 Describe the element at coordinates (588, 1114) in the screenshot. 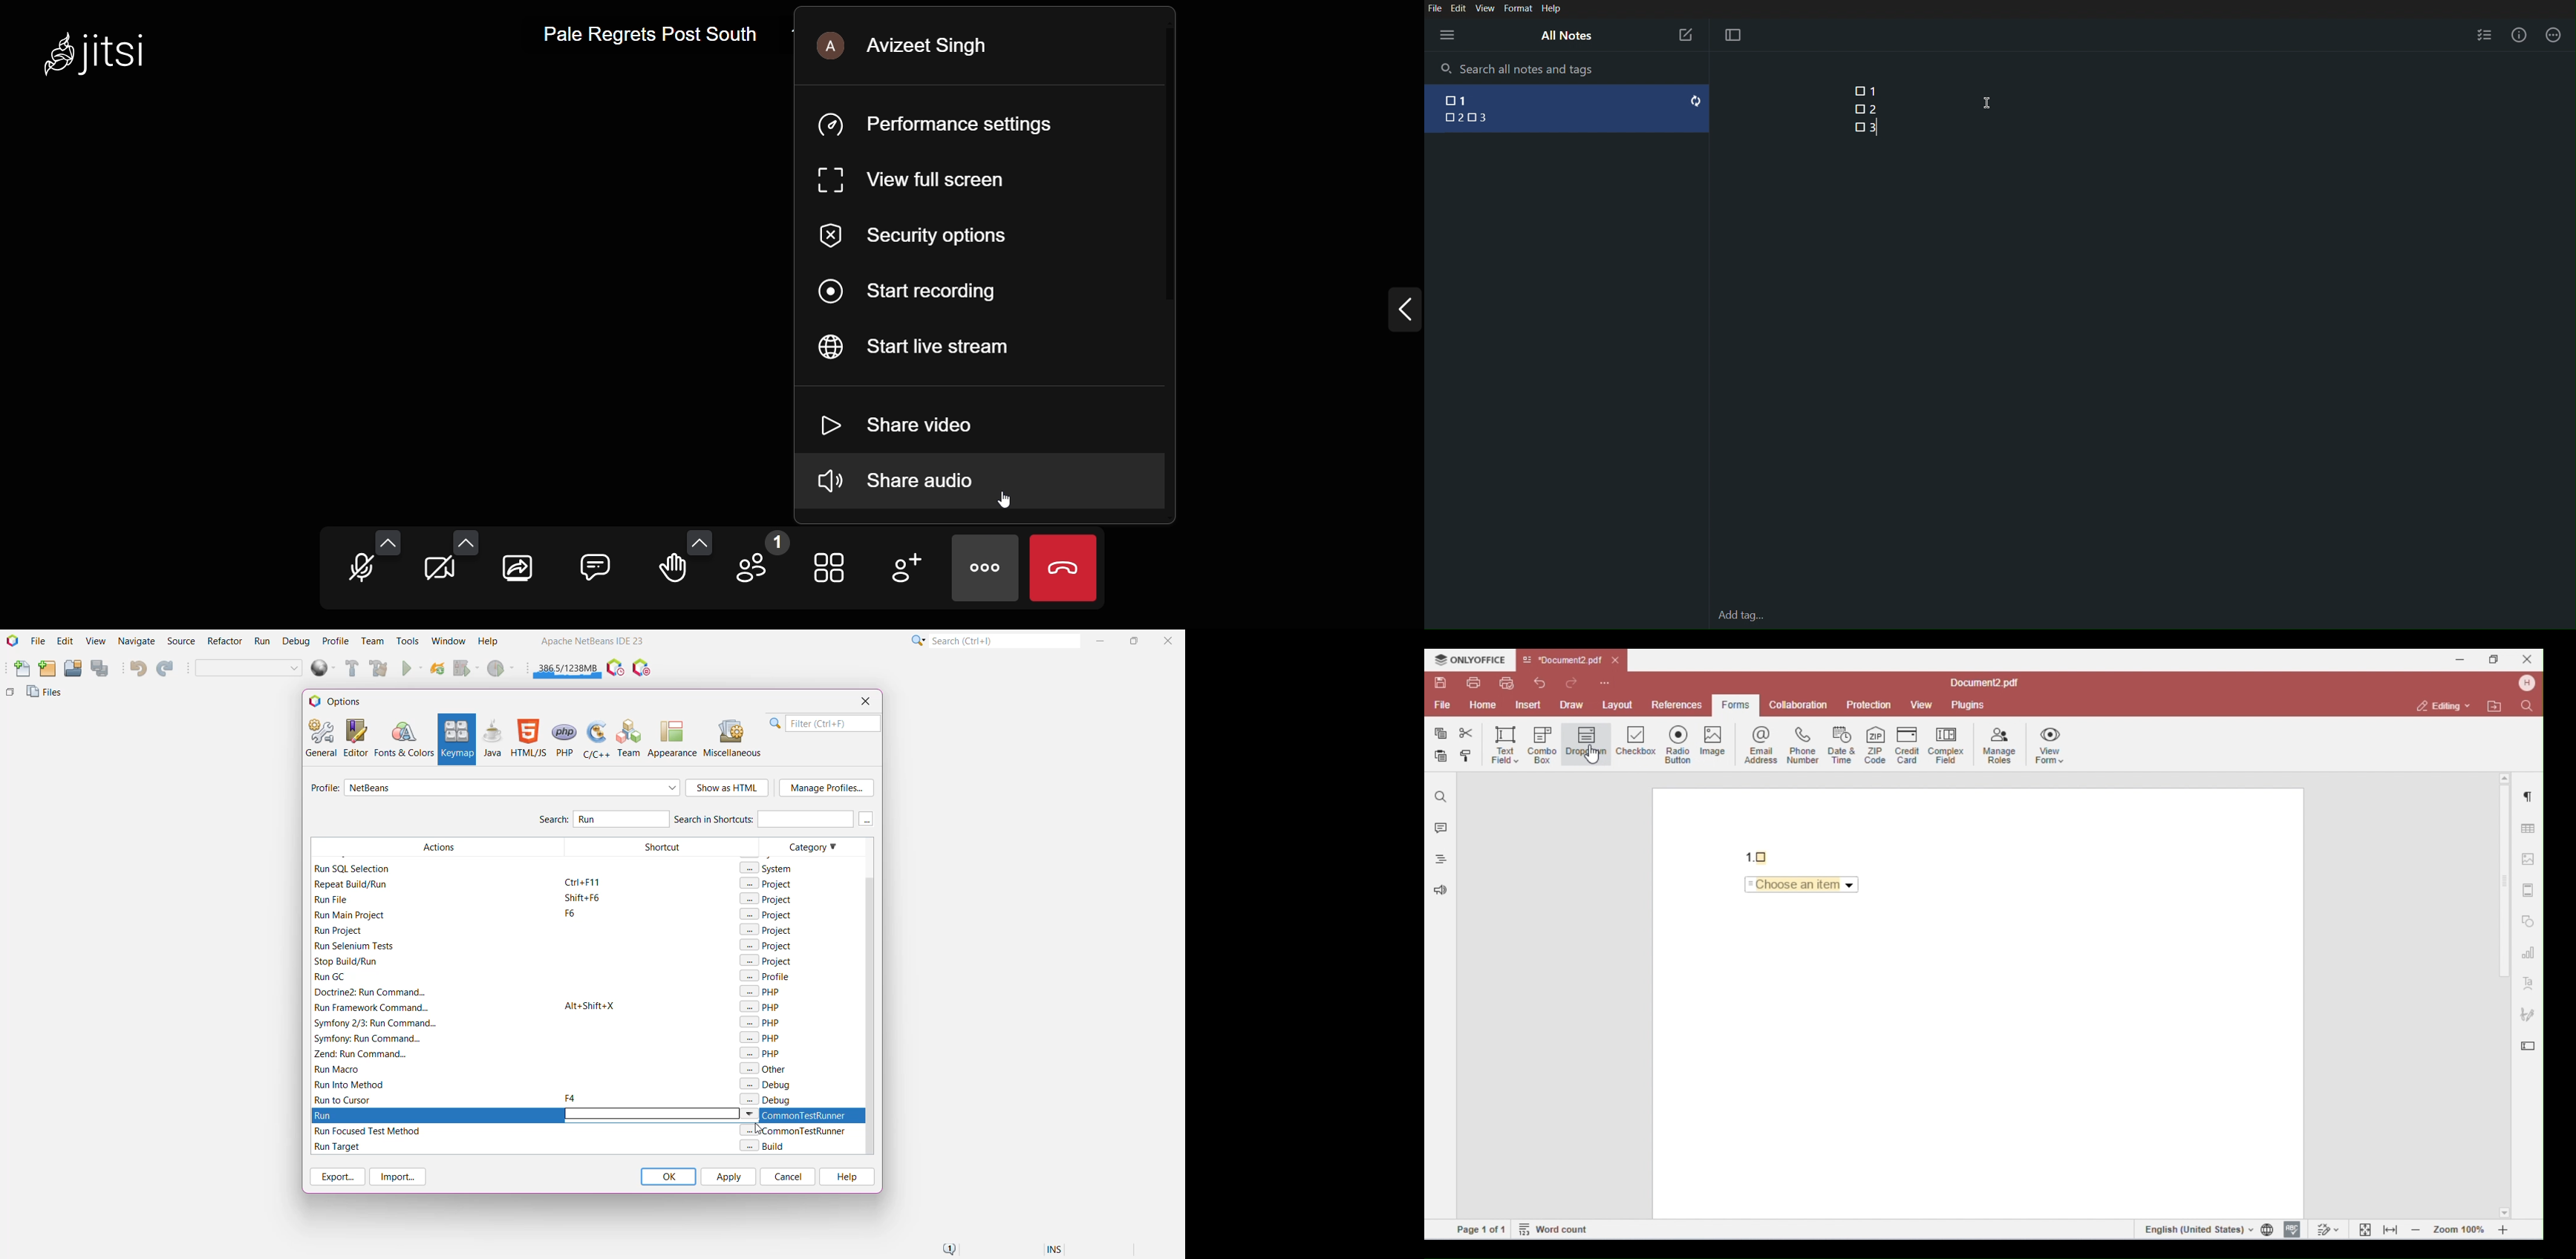

I see `Run Action to set keyboard shortcut` at that location.